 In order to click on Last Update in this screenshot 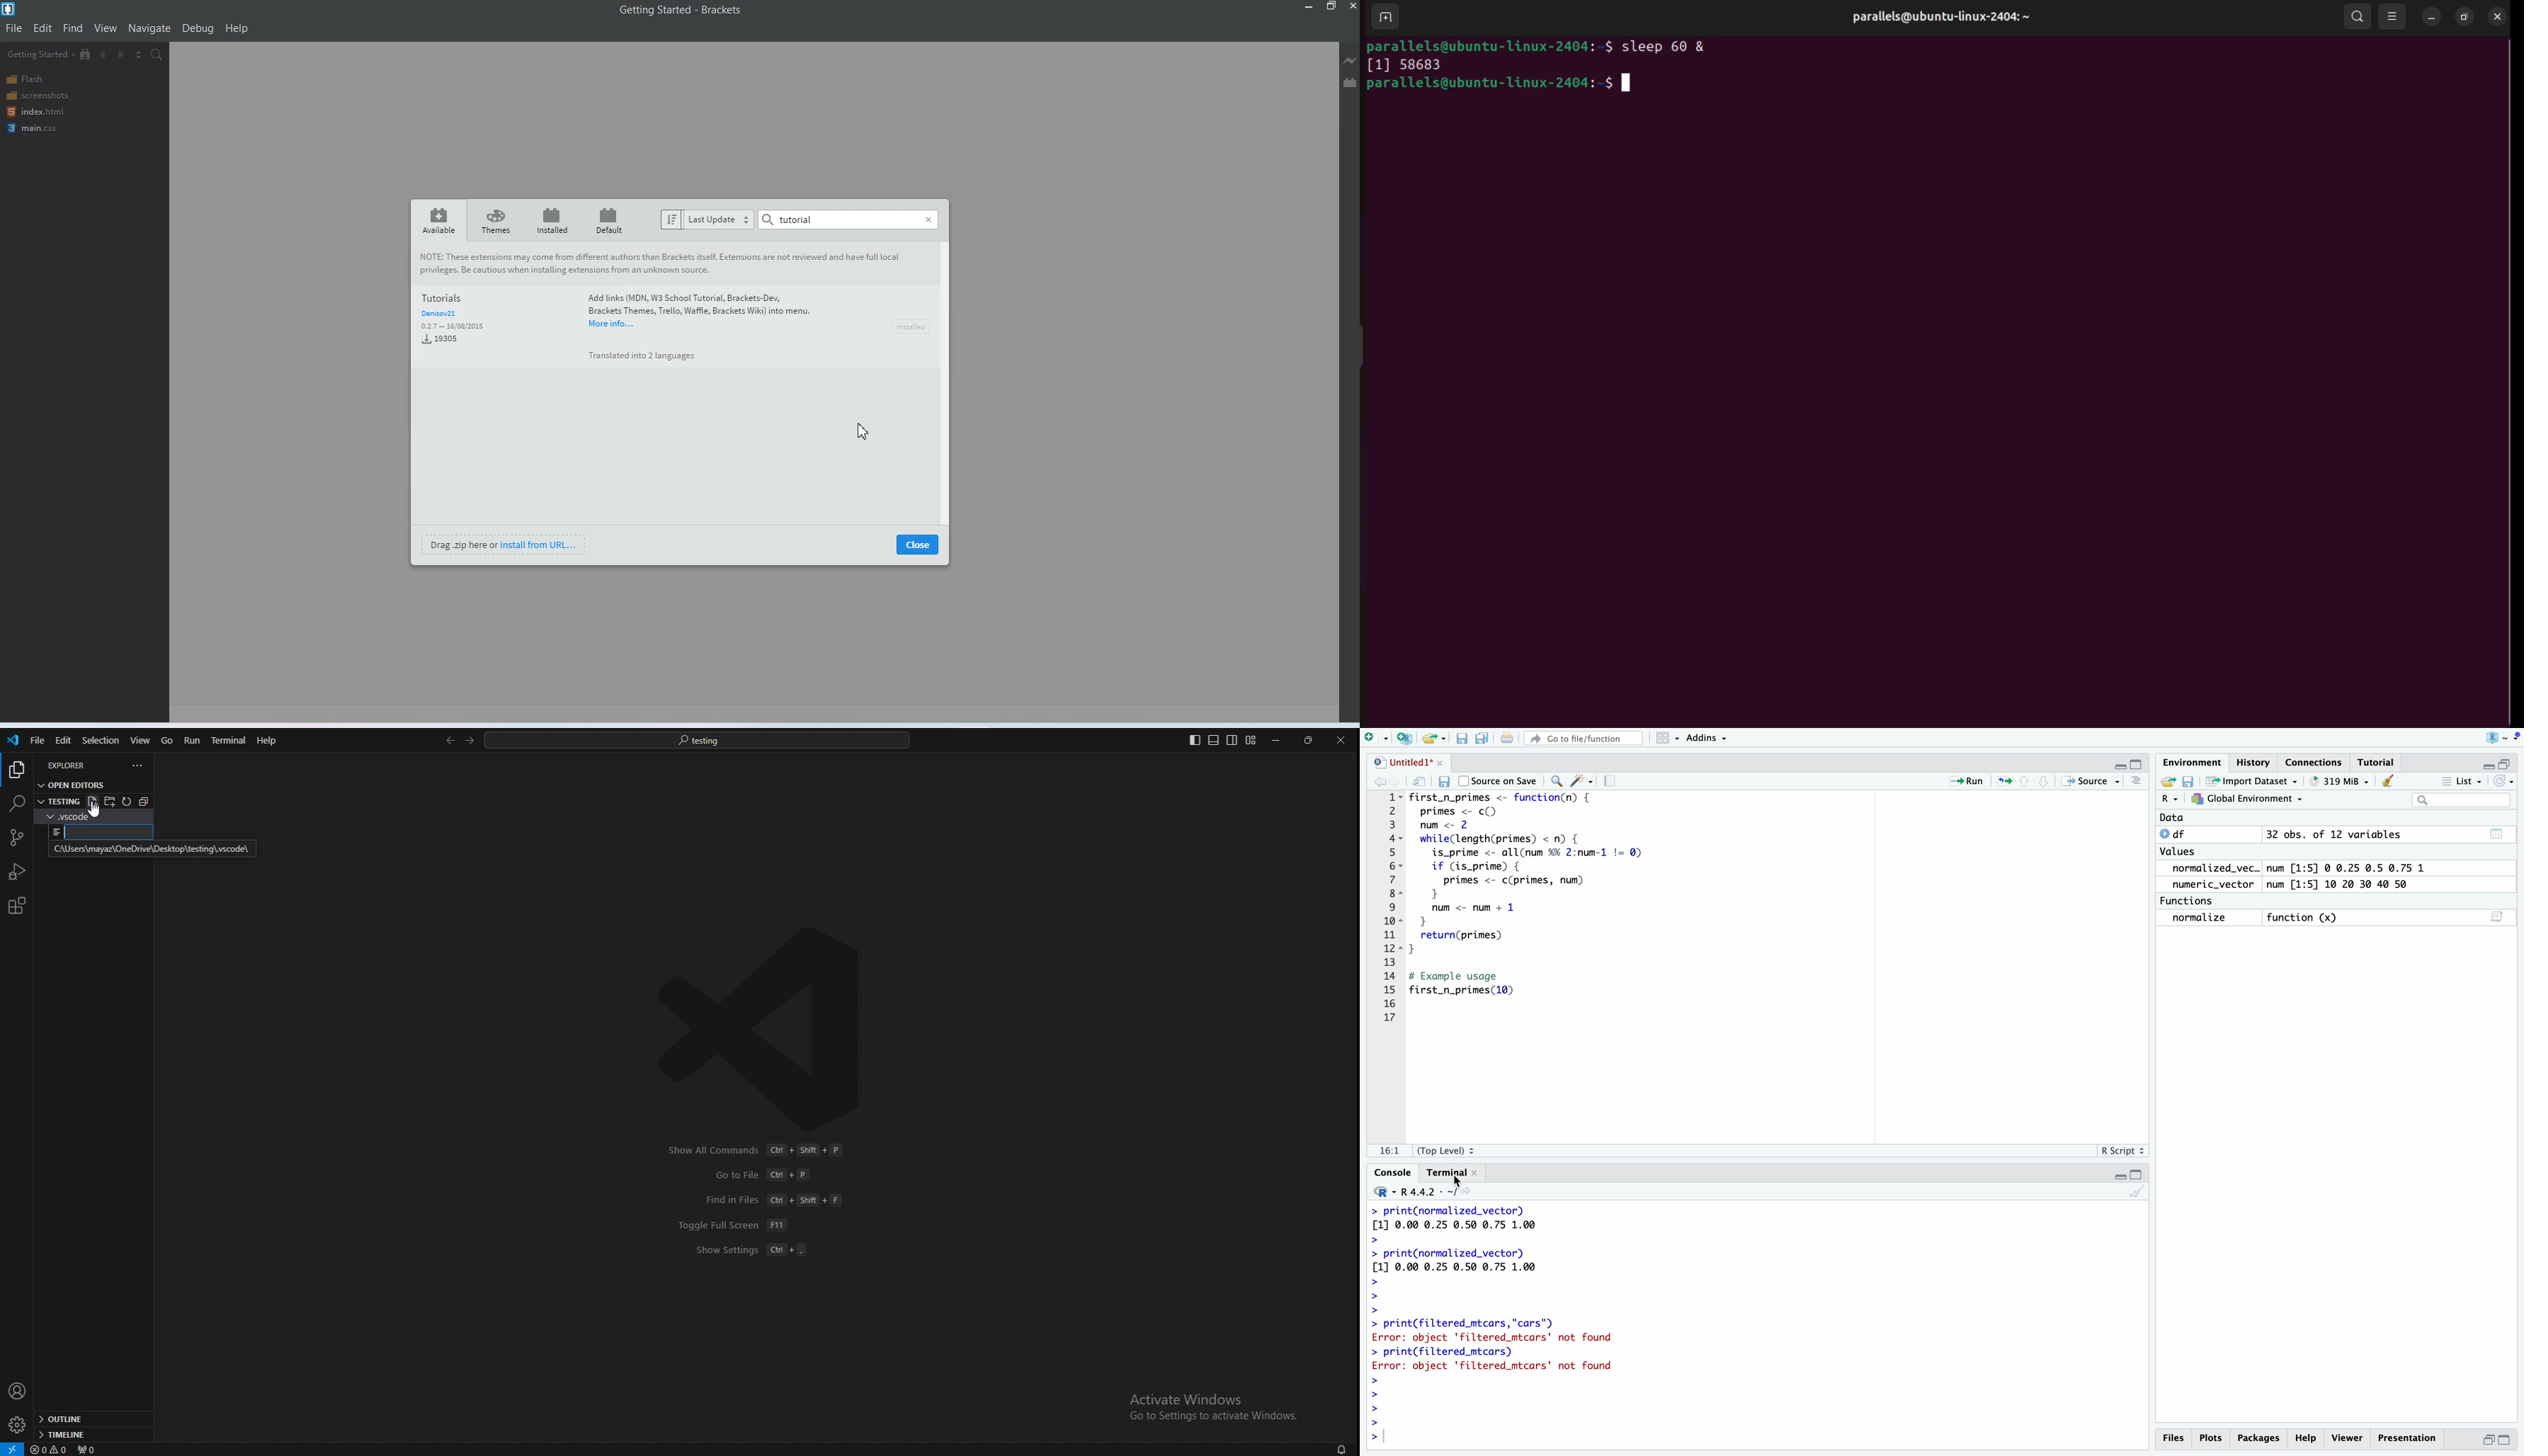, I will do `click(707, 220)`.